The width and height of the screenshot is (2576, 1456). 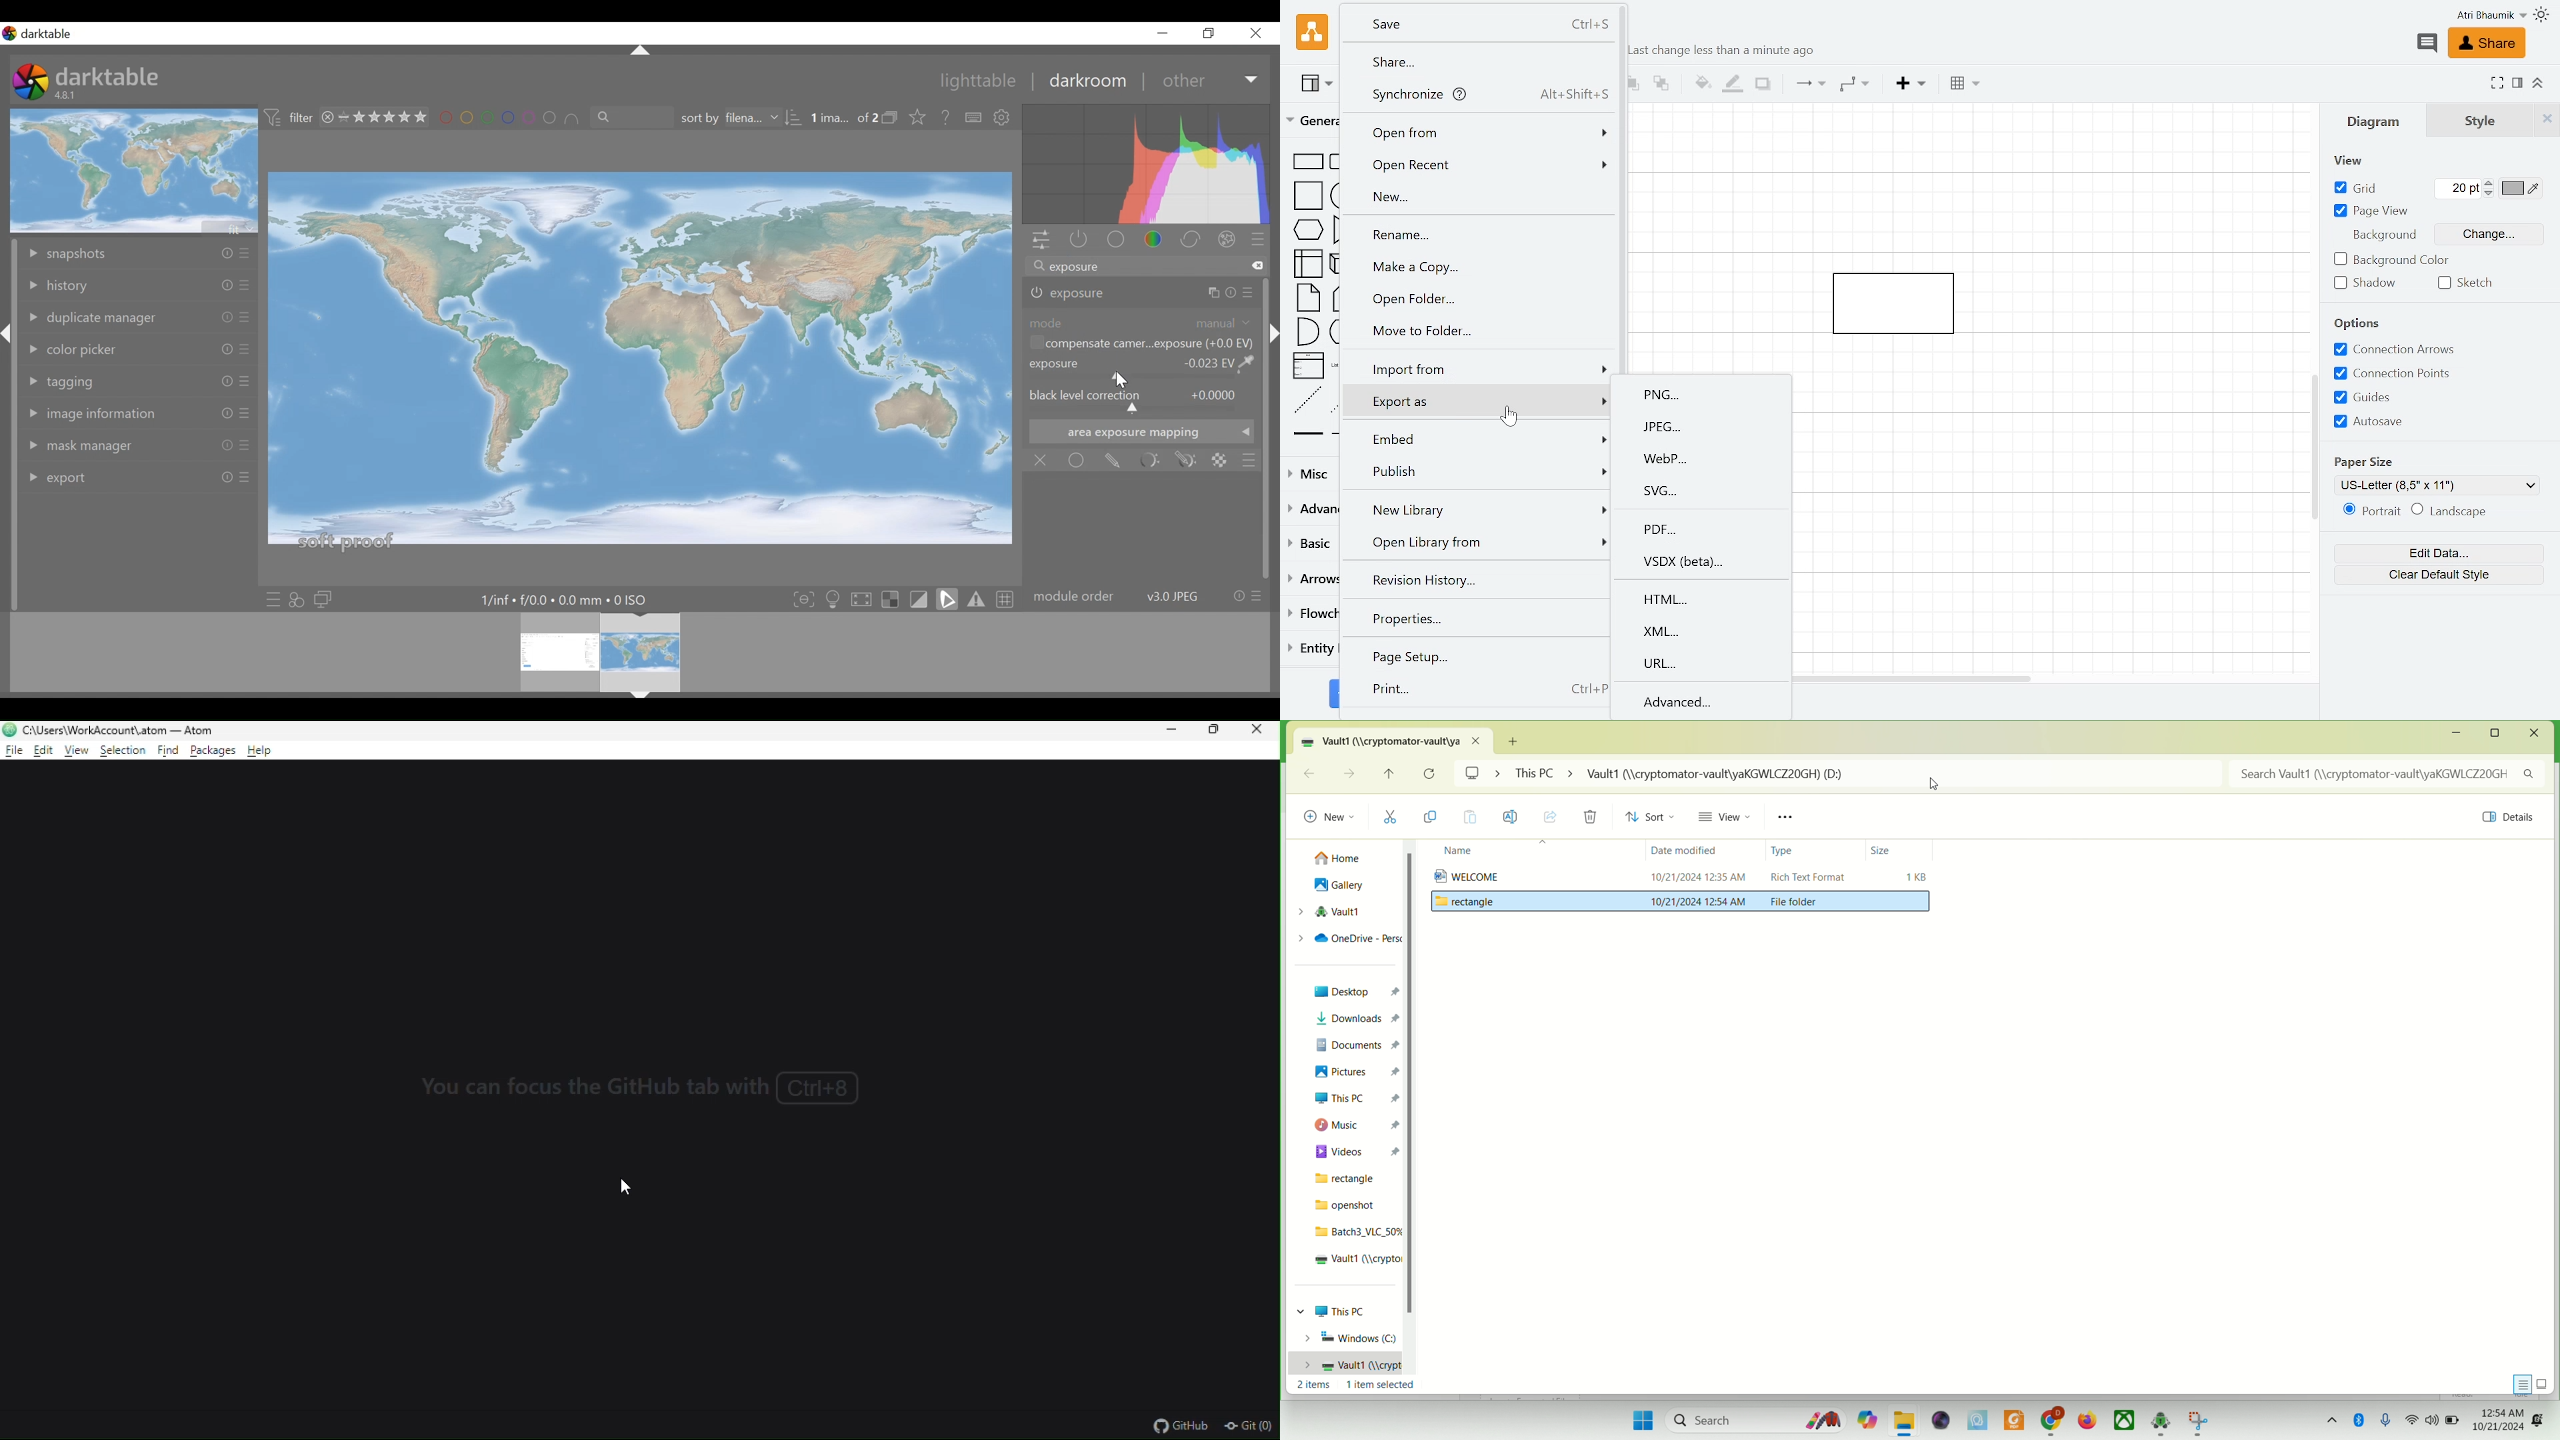 I want to click on snapshots, so click(x=101, y=251).